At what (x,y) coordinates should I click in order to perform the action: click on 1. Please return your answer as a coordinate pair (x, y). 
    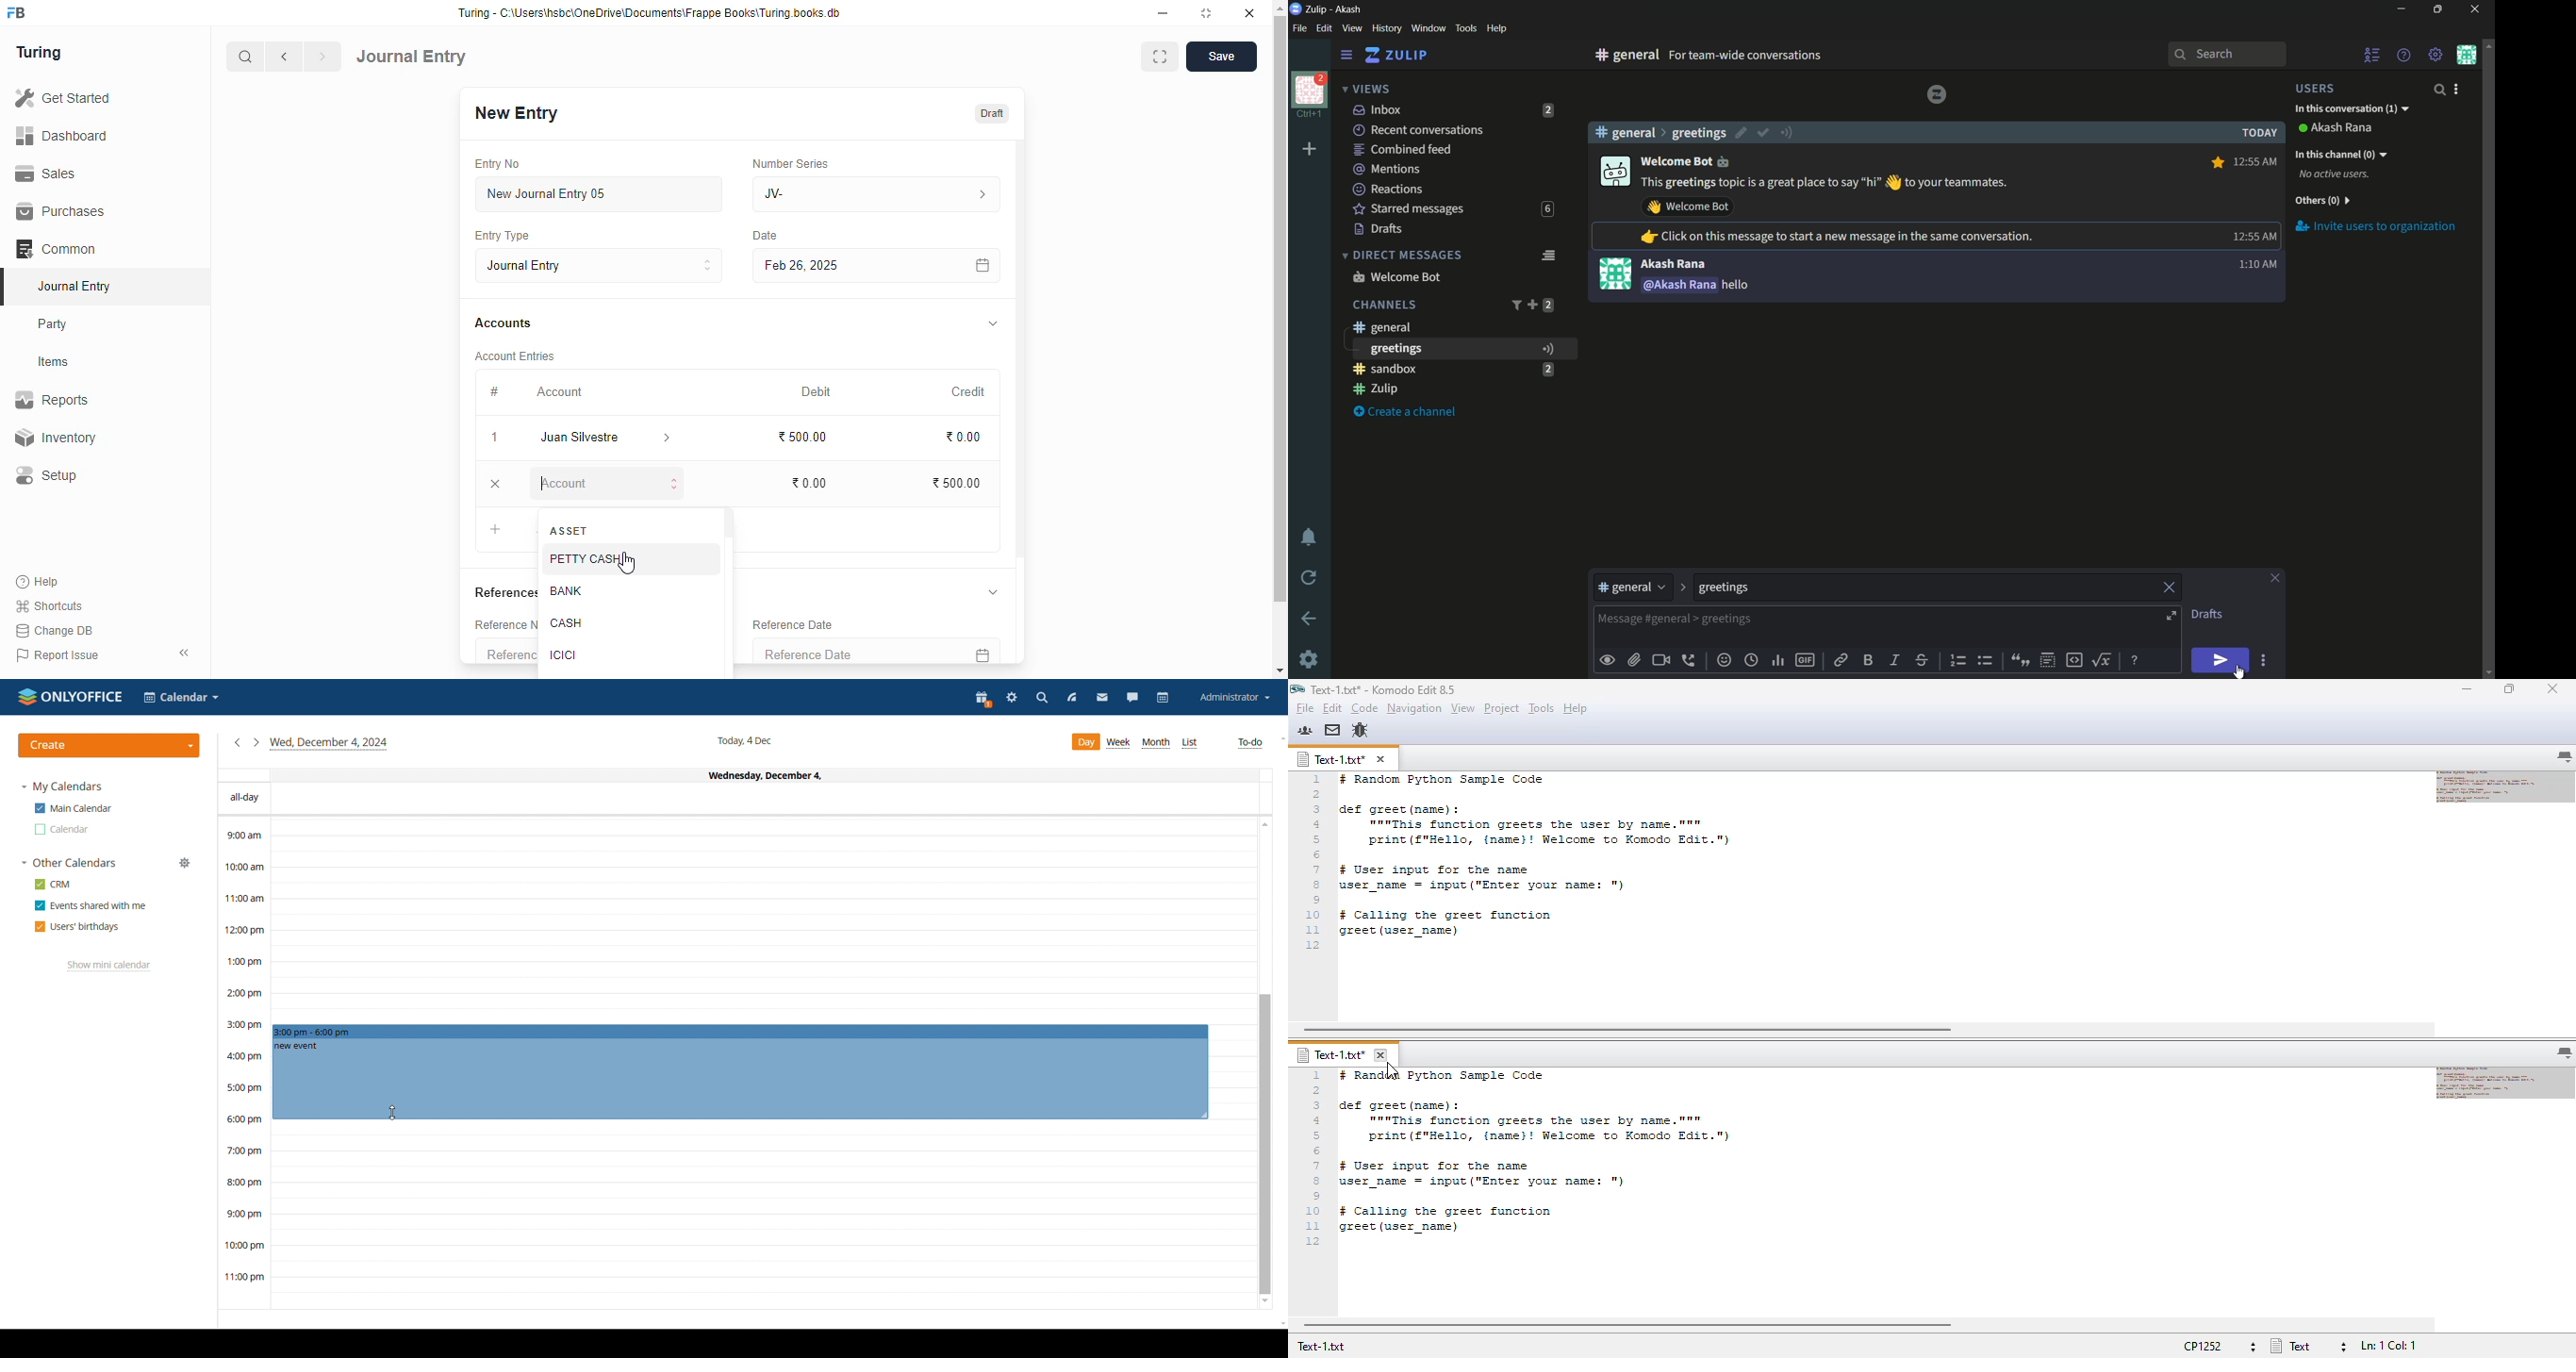
    Looking at the image, I should click on (495, 439).